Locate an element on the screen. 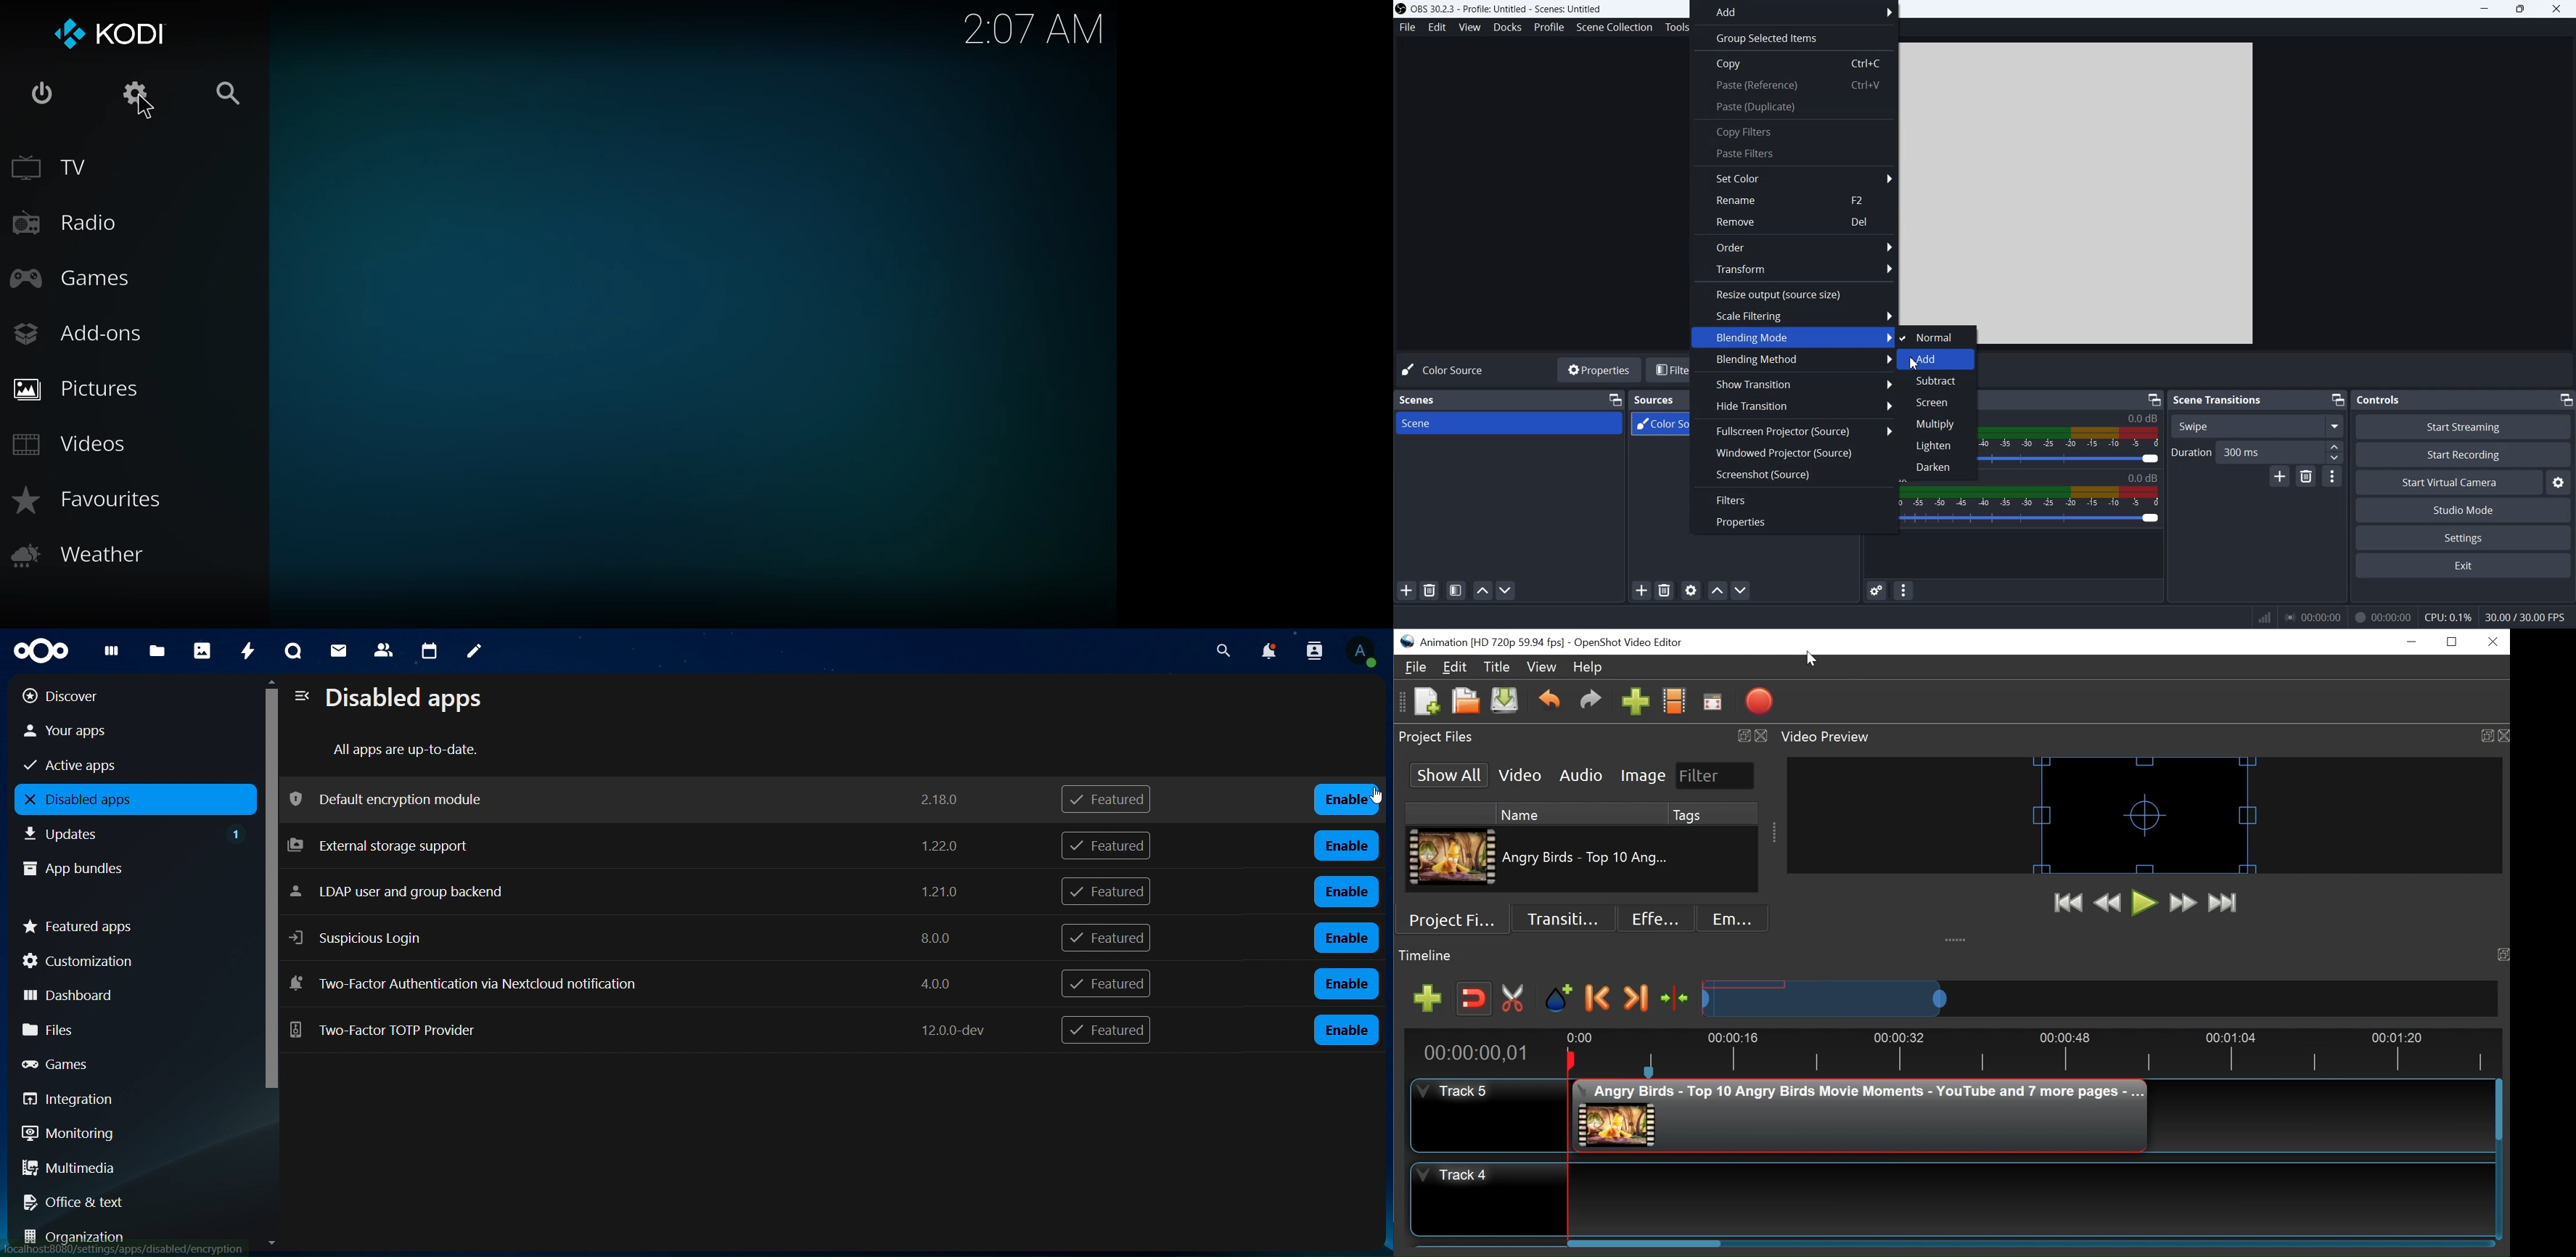 The height and width of the screenshot is (1260, 2576). kodi is located at coordinates (116, 35).